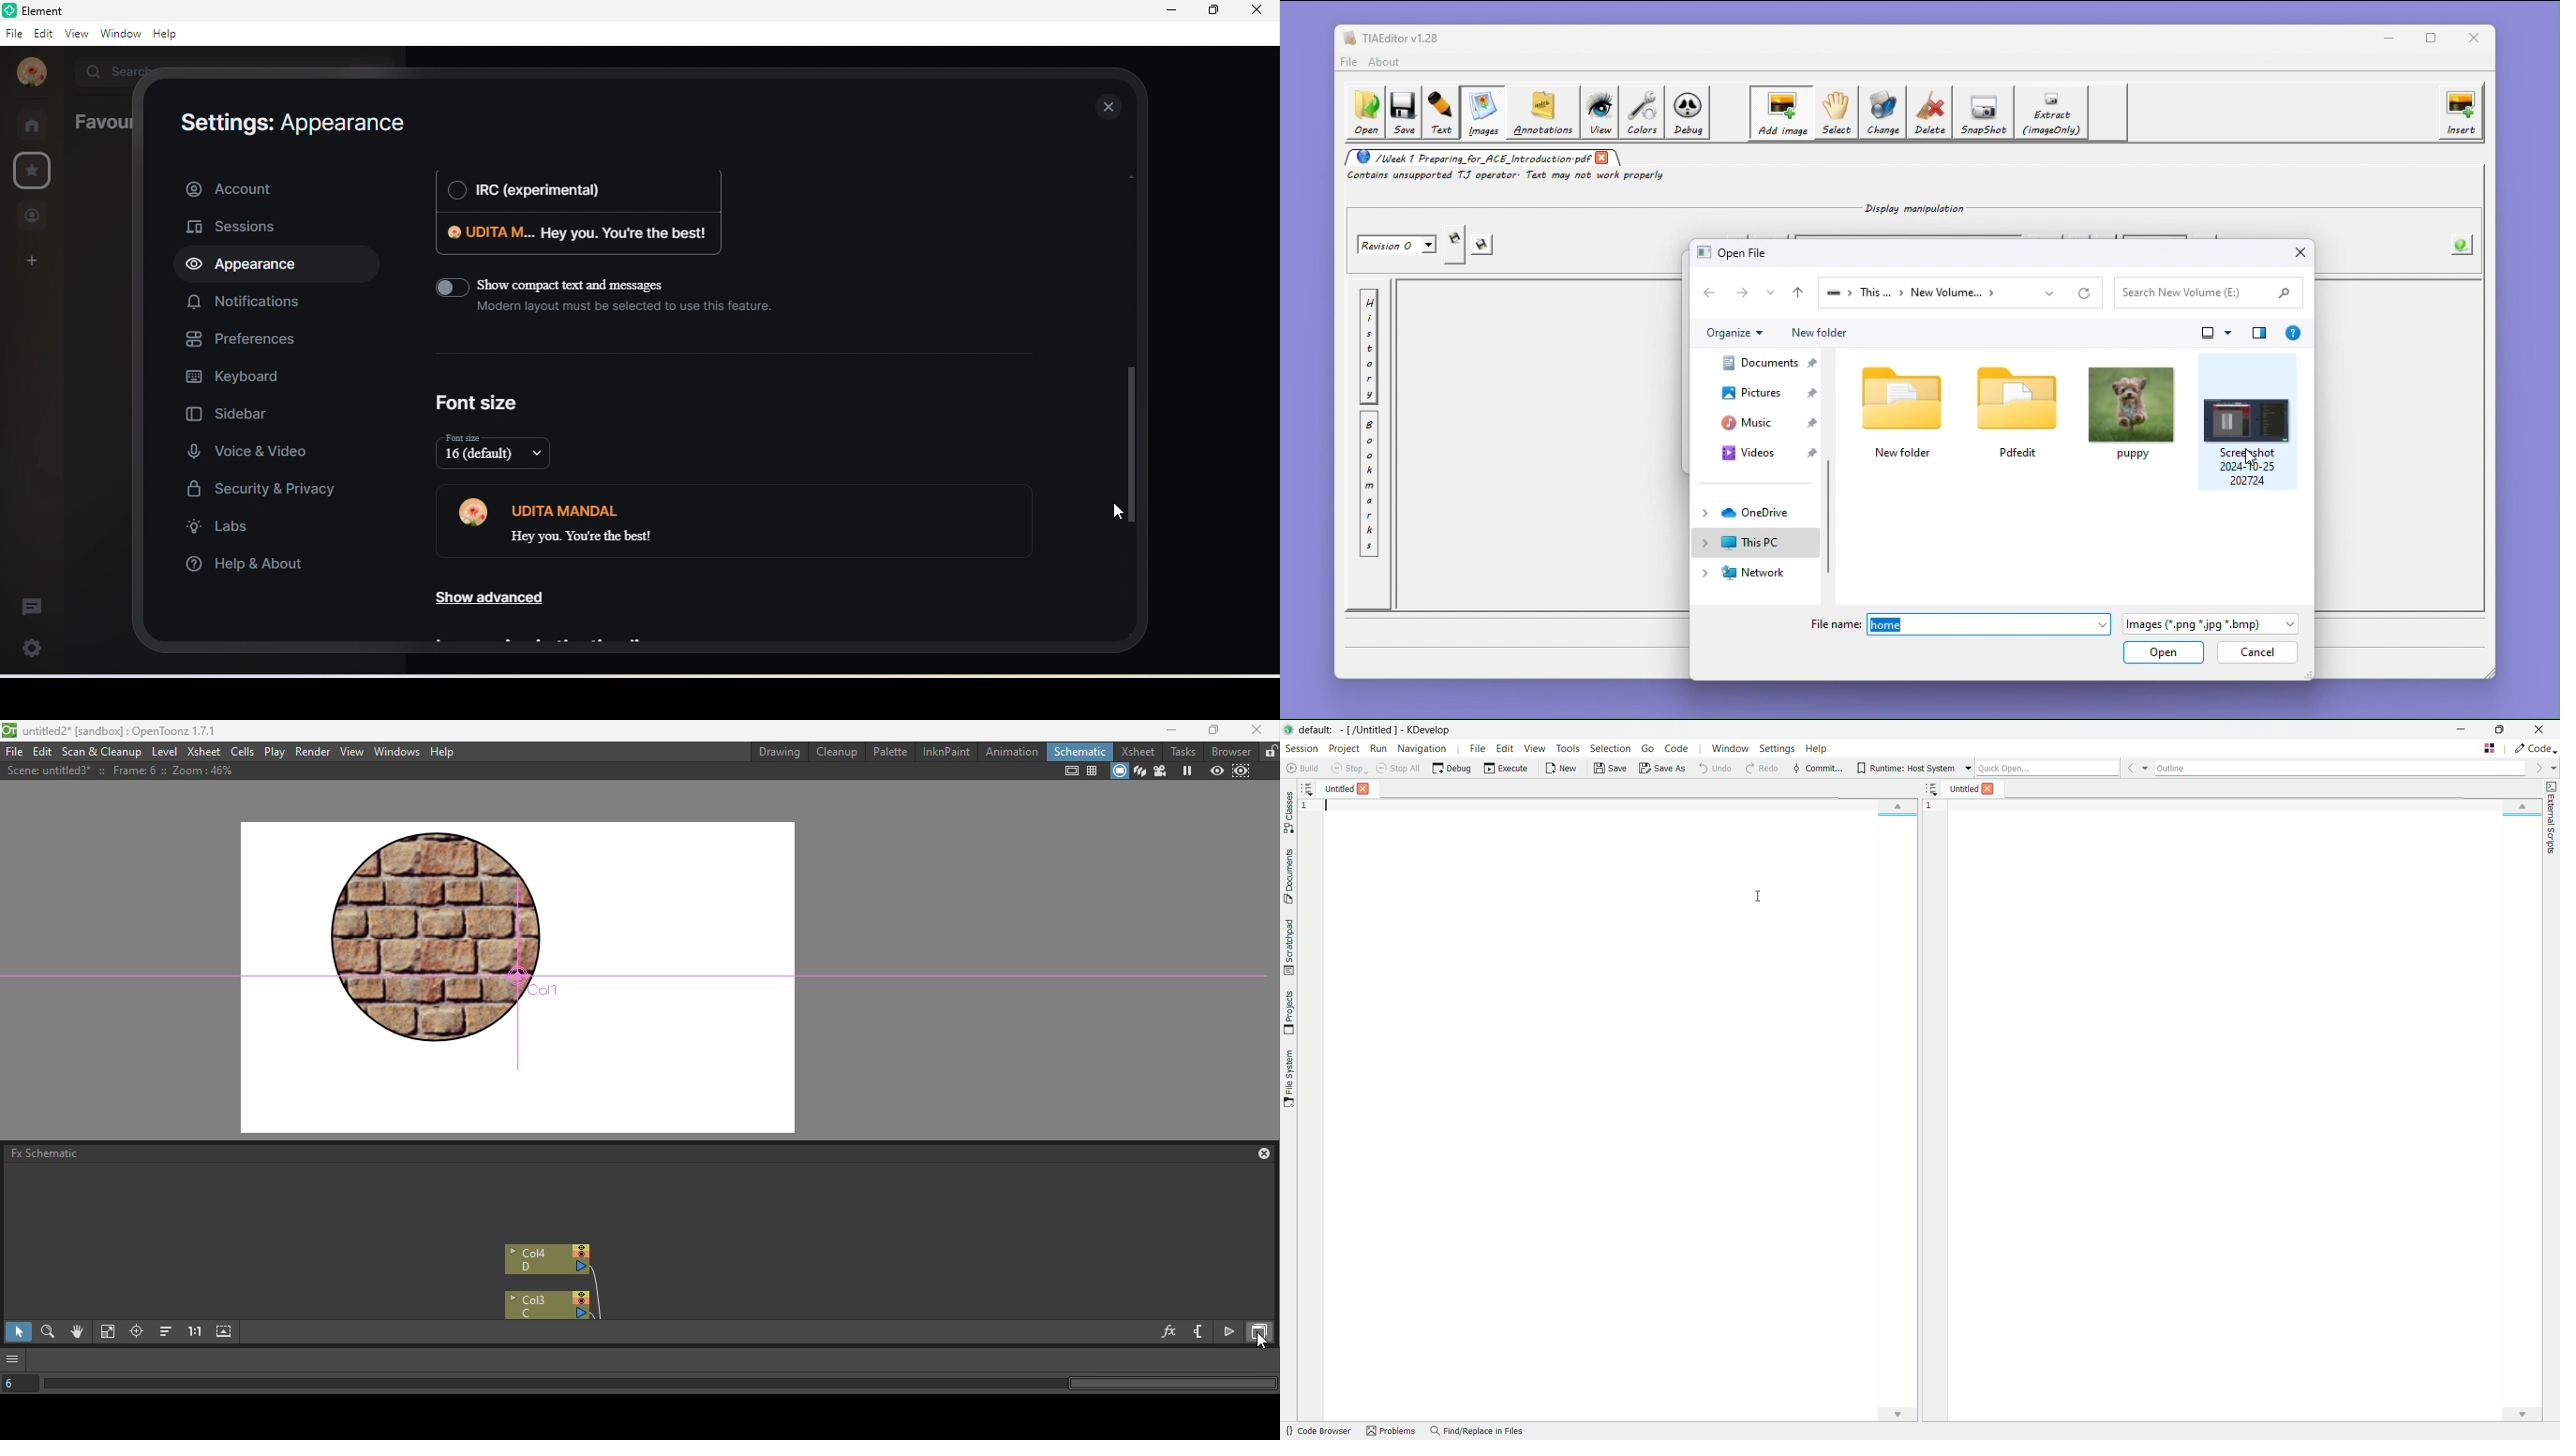 Image resolution: width=2576 pixels, height=1456 pixels. What do you see at coordinates (613, 304) in the screenshot?
I see `show compact text and messages` at bounding box center [613, 304].